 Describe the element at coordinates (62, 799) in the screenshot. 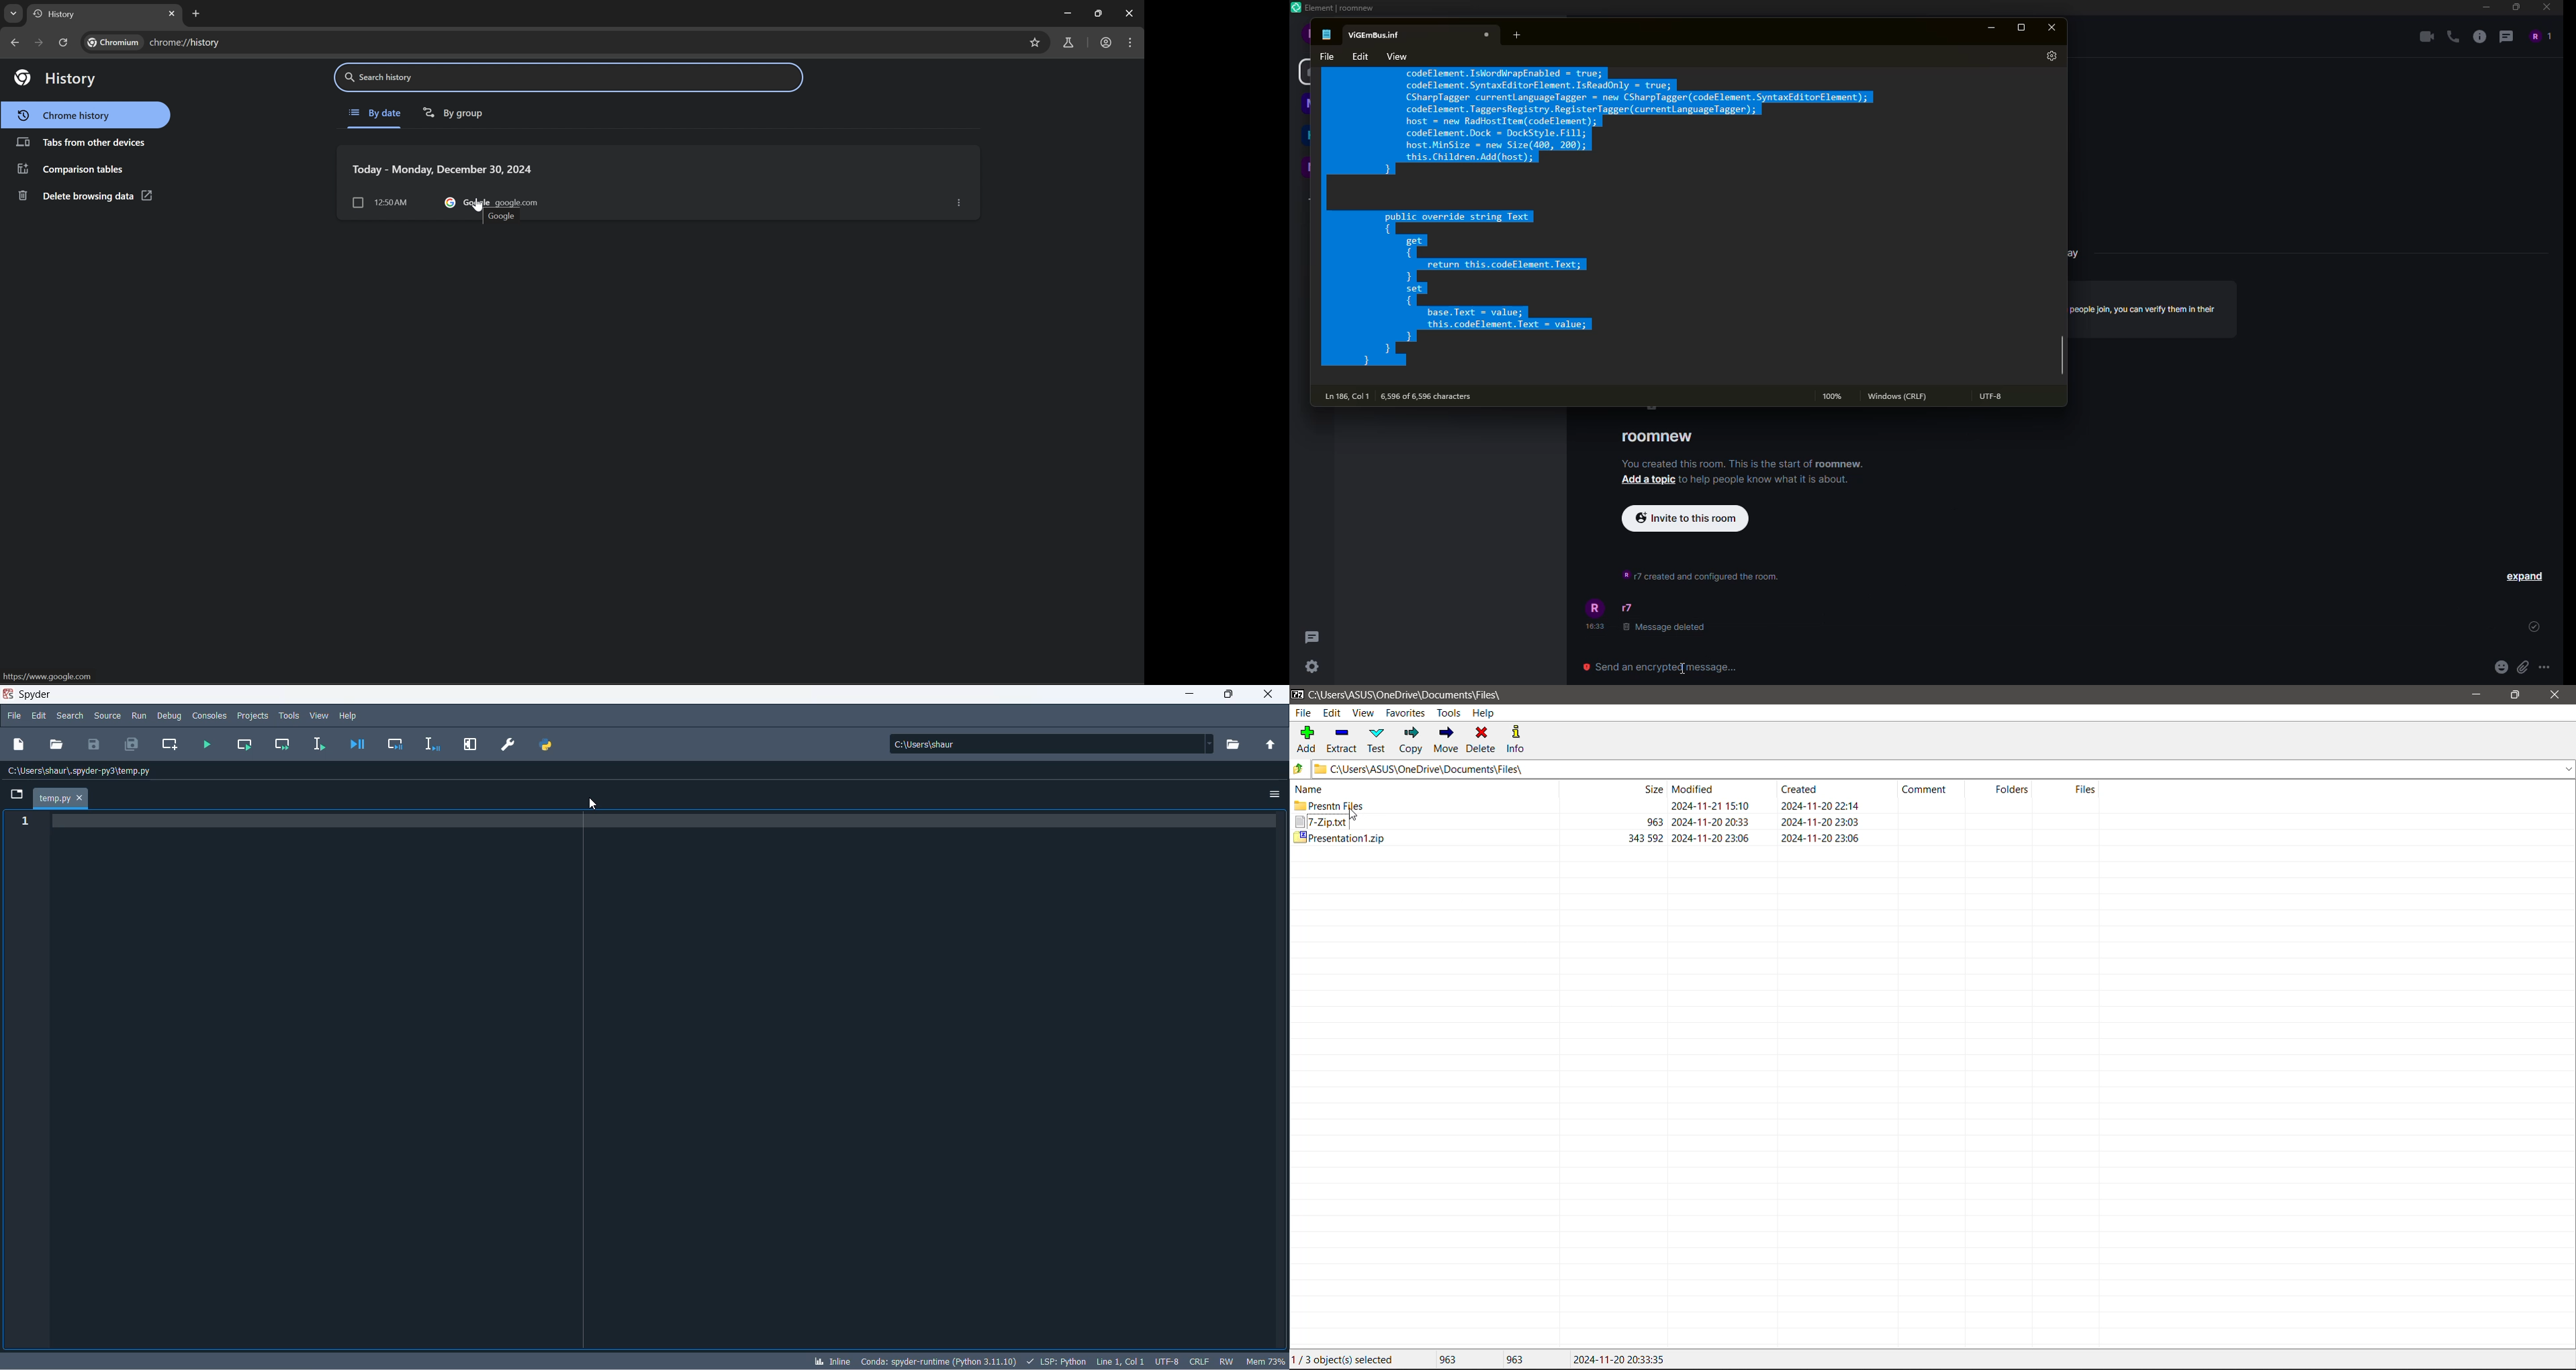

I see `tab` at that location.